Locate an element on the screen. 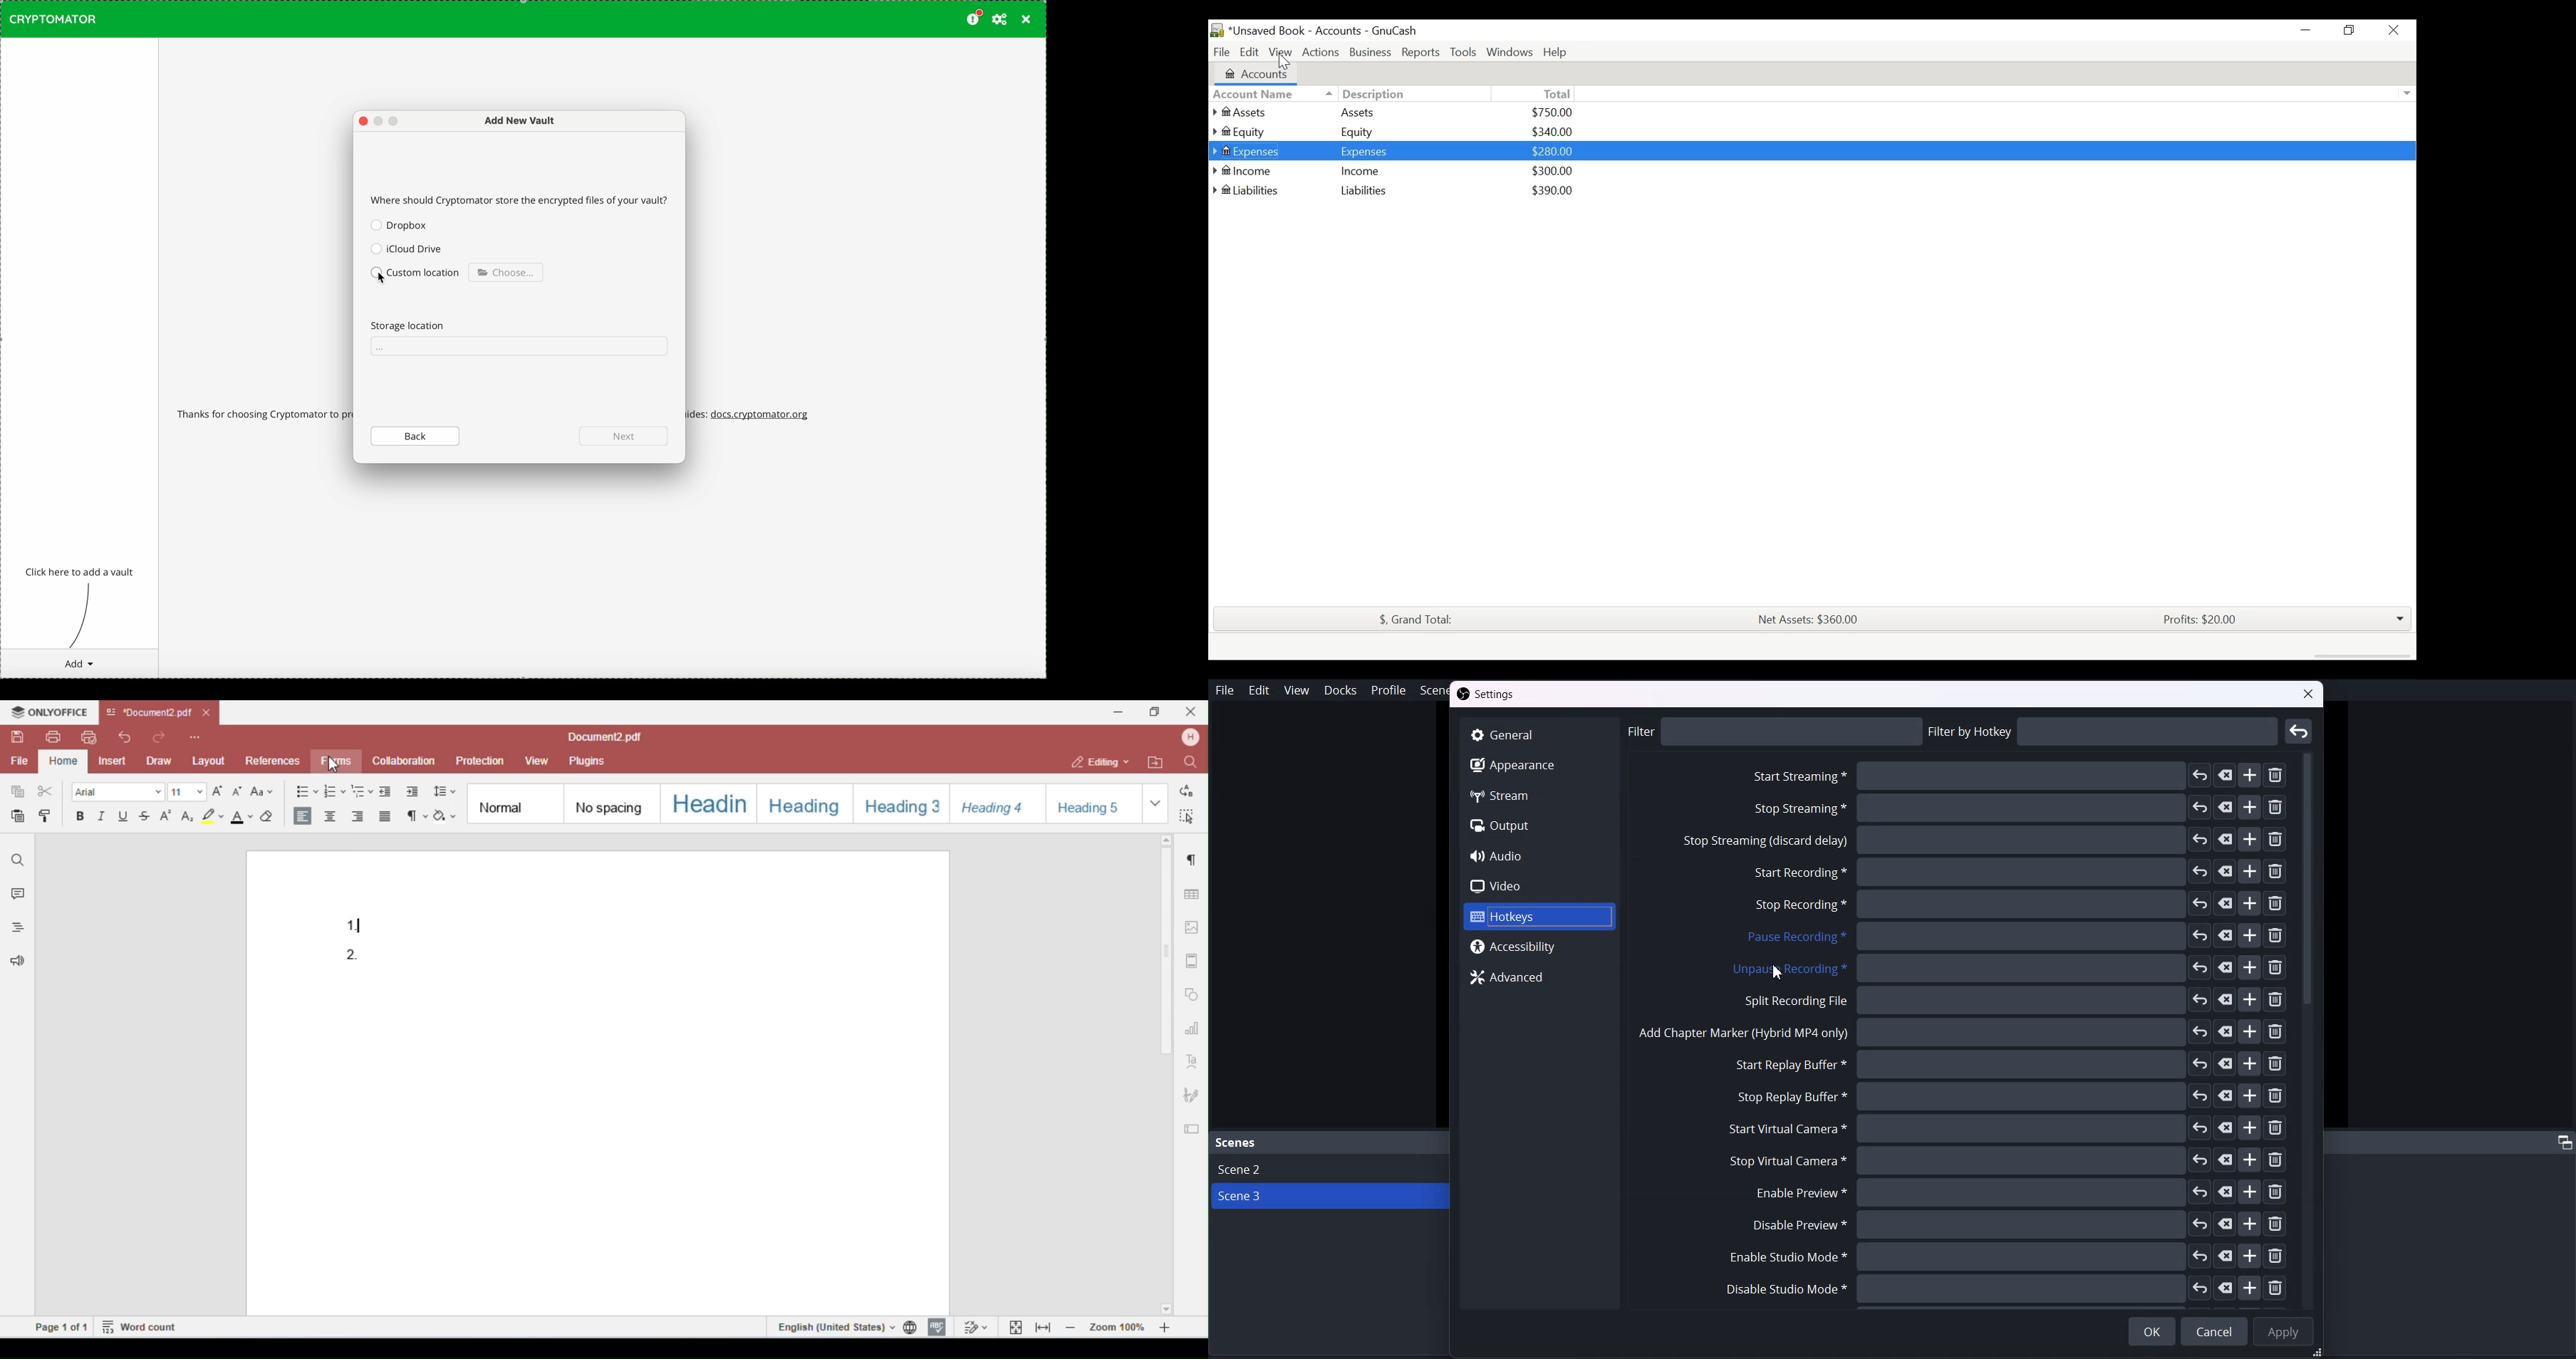 The width and height of the screenshot is (2576, 1372). Advanced is located at coordinates (1541, 976).